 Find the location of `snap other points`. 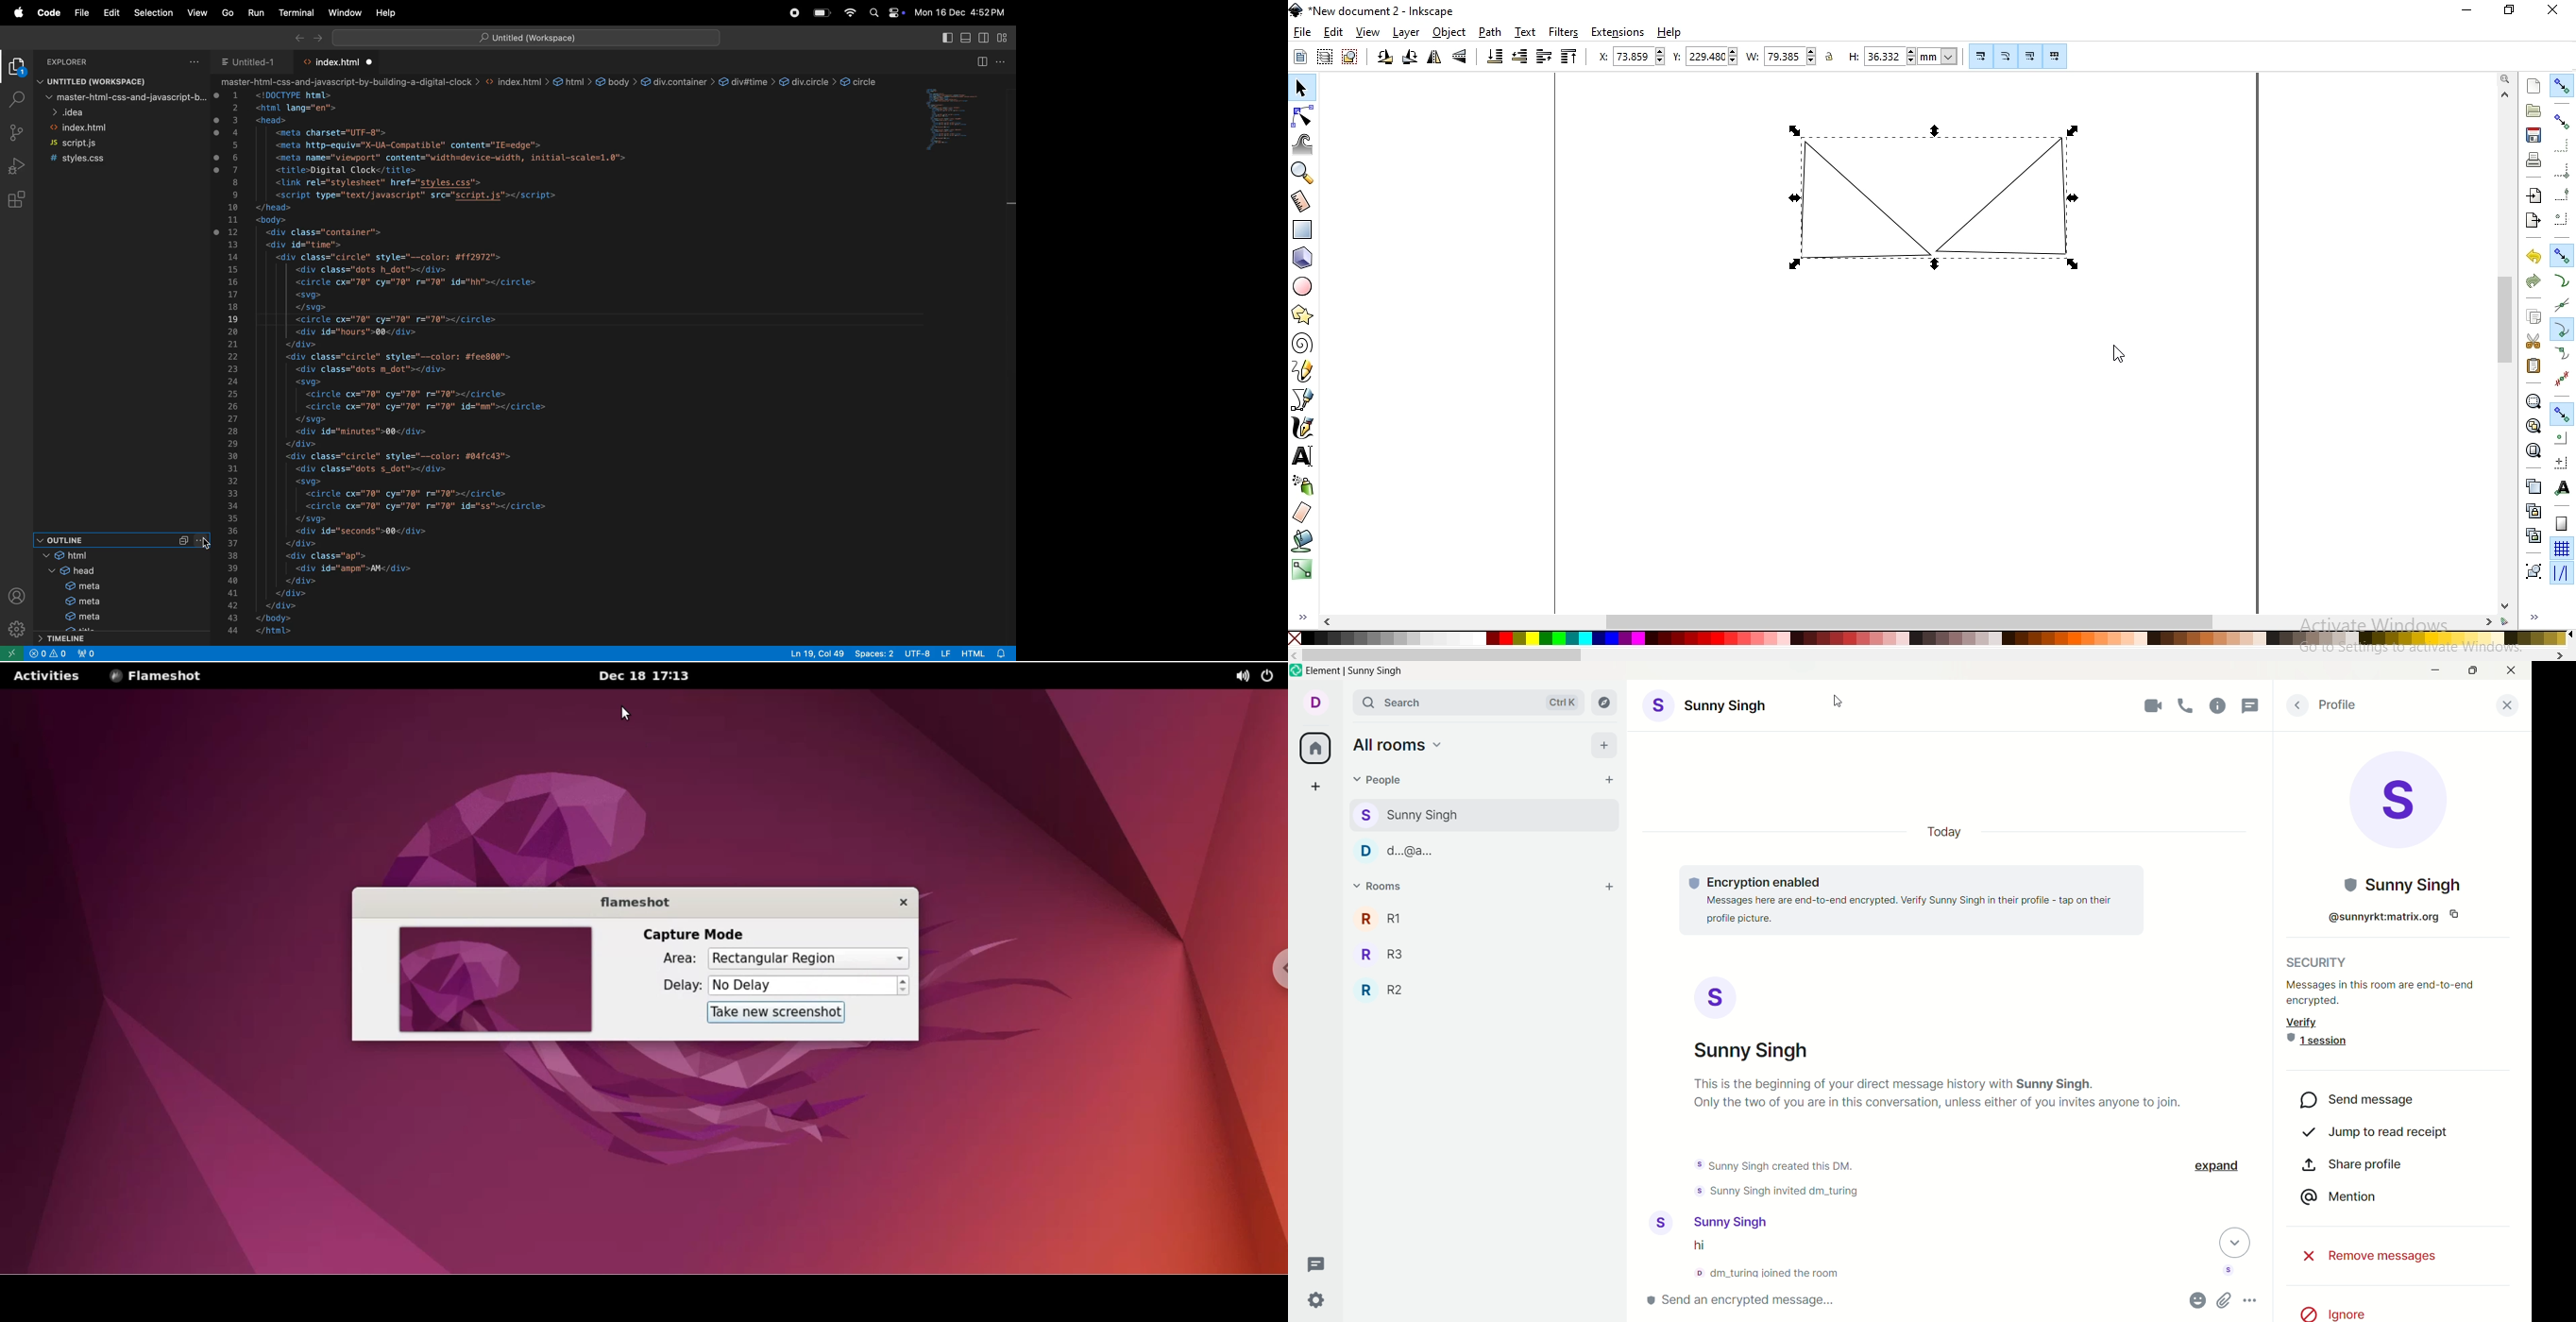

snap other points is located at coordinates (2563, 414).